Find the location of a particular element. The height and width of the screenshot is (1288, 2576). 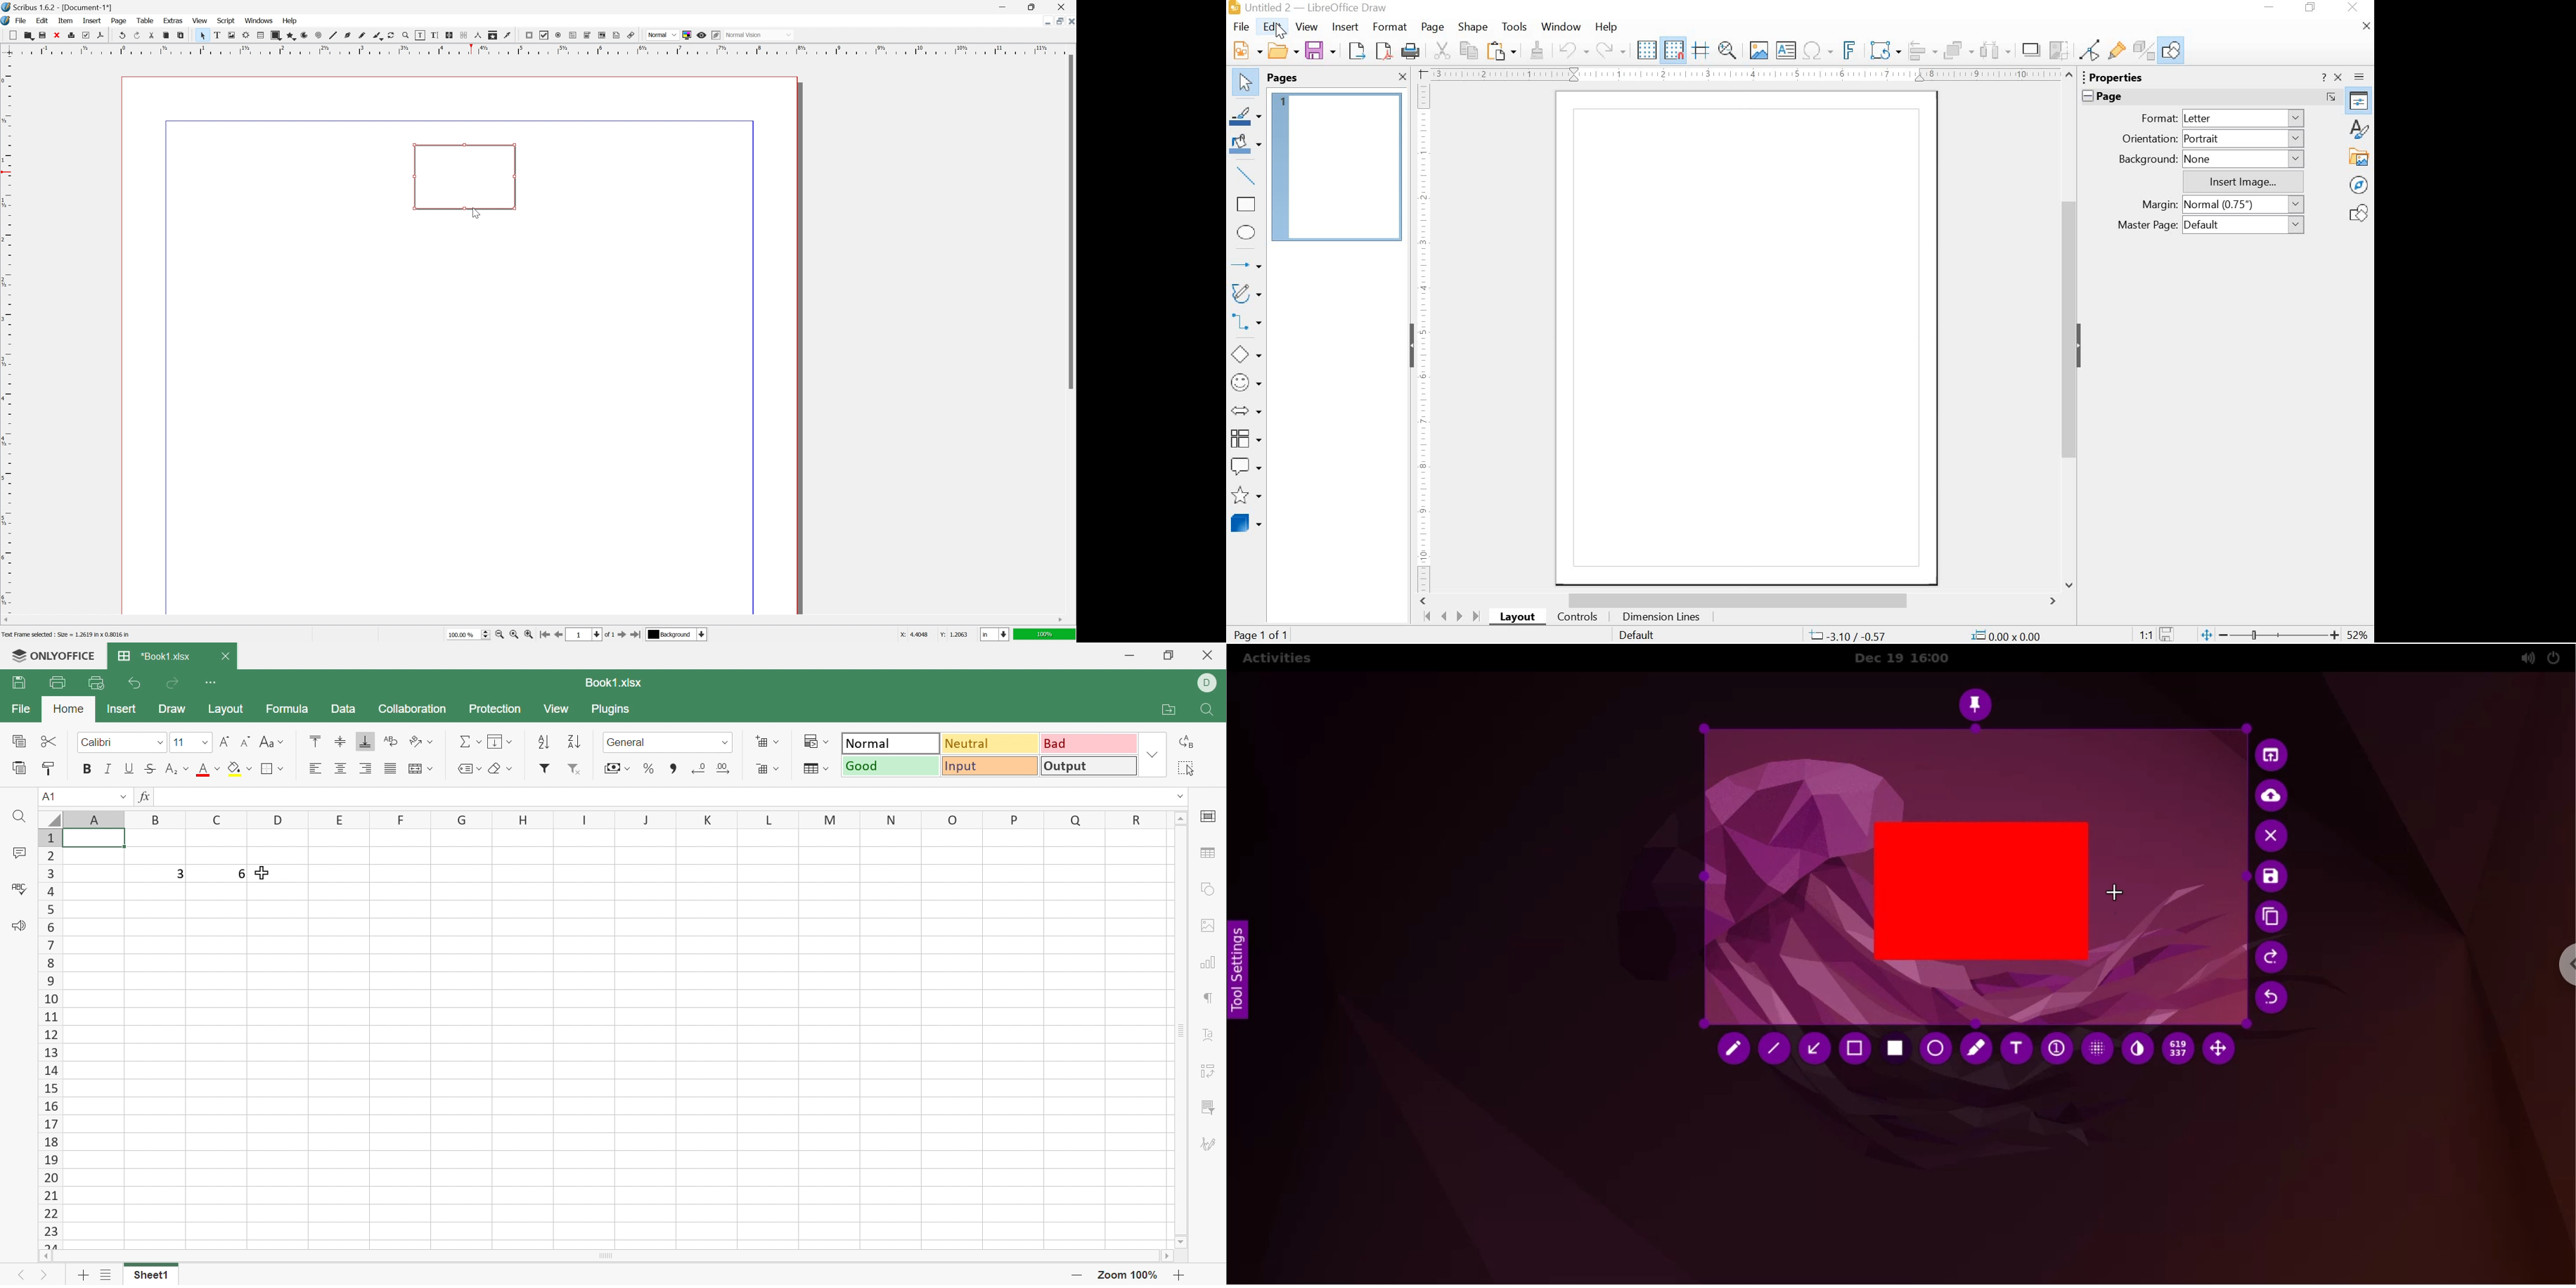

scroll bar is located at coordinates (1068, 221).